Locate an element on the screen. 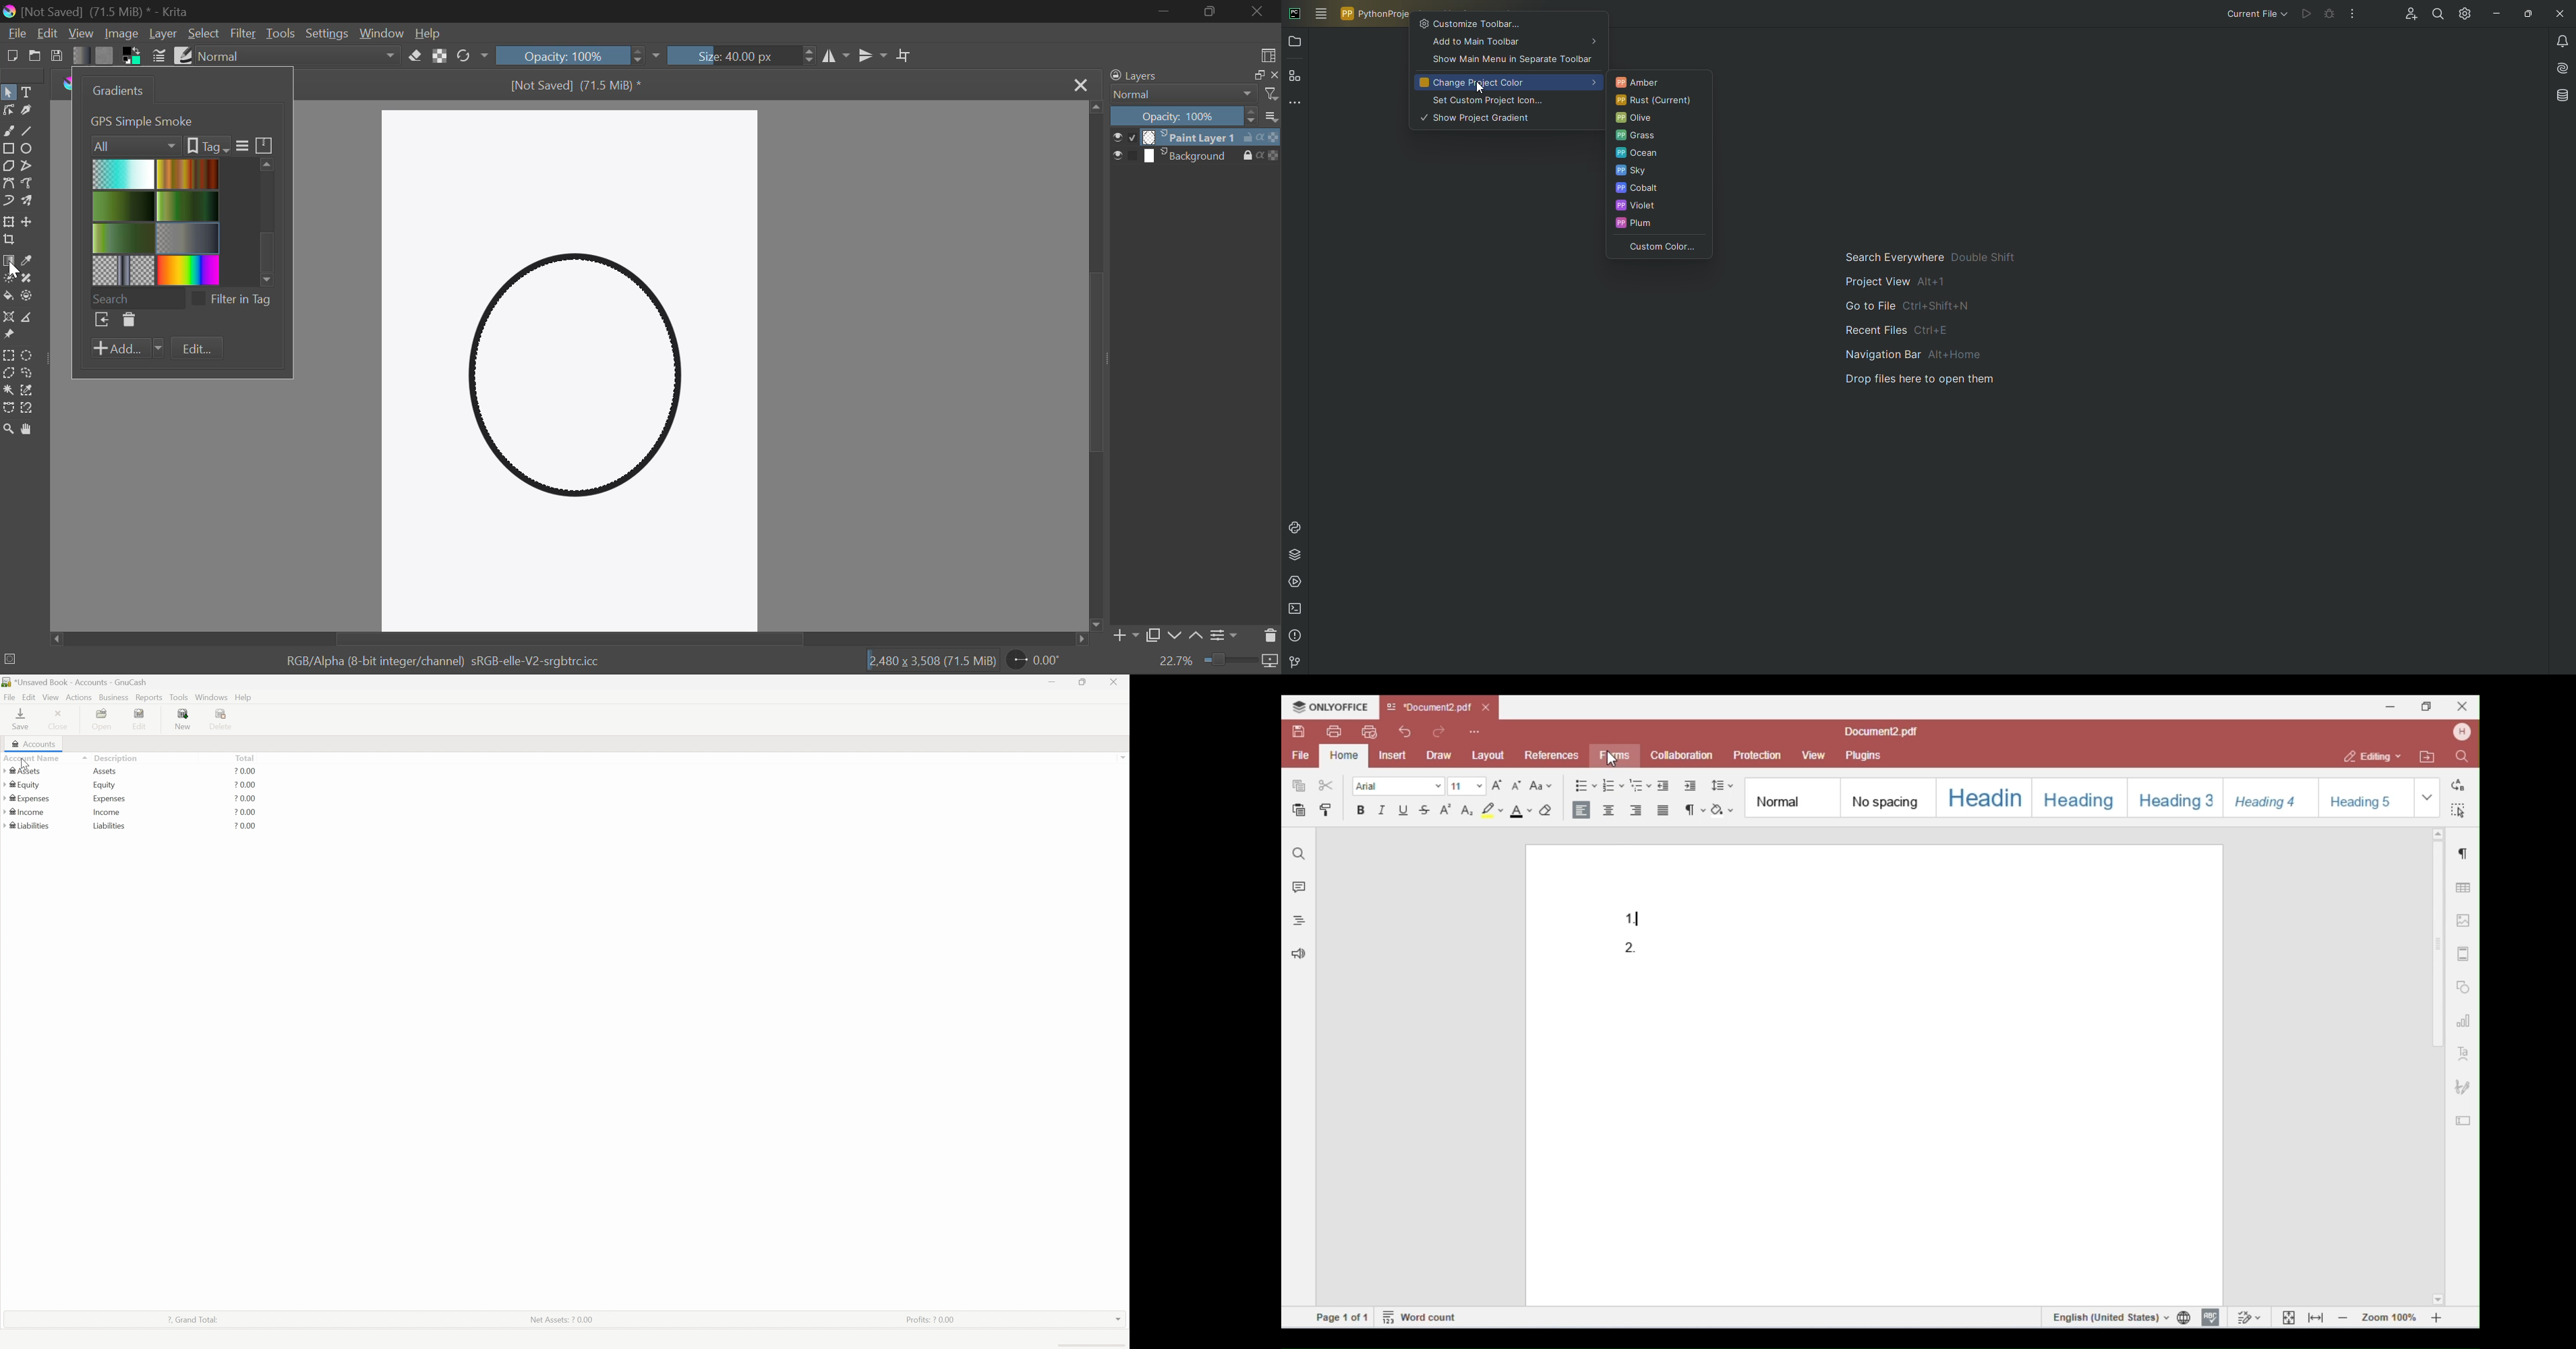 The height and width of the screenshot is (1372, 2576). Vertical Mirror Flip is located at coordinates (837, 56).